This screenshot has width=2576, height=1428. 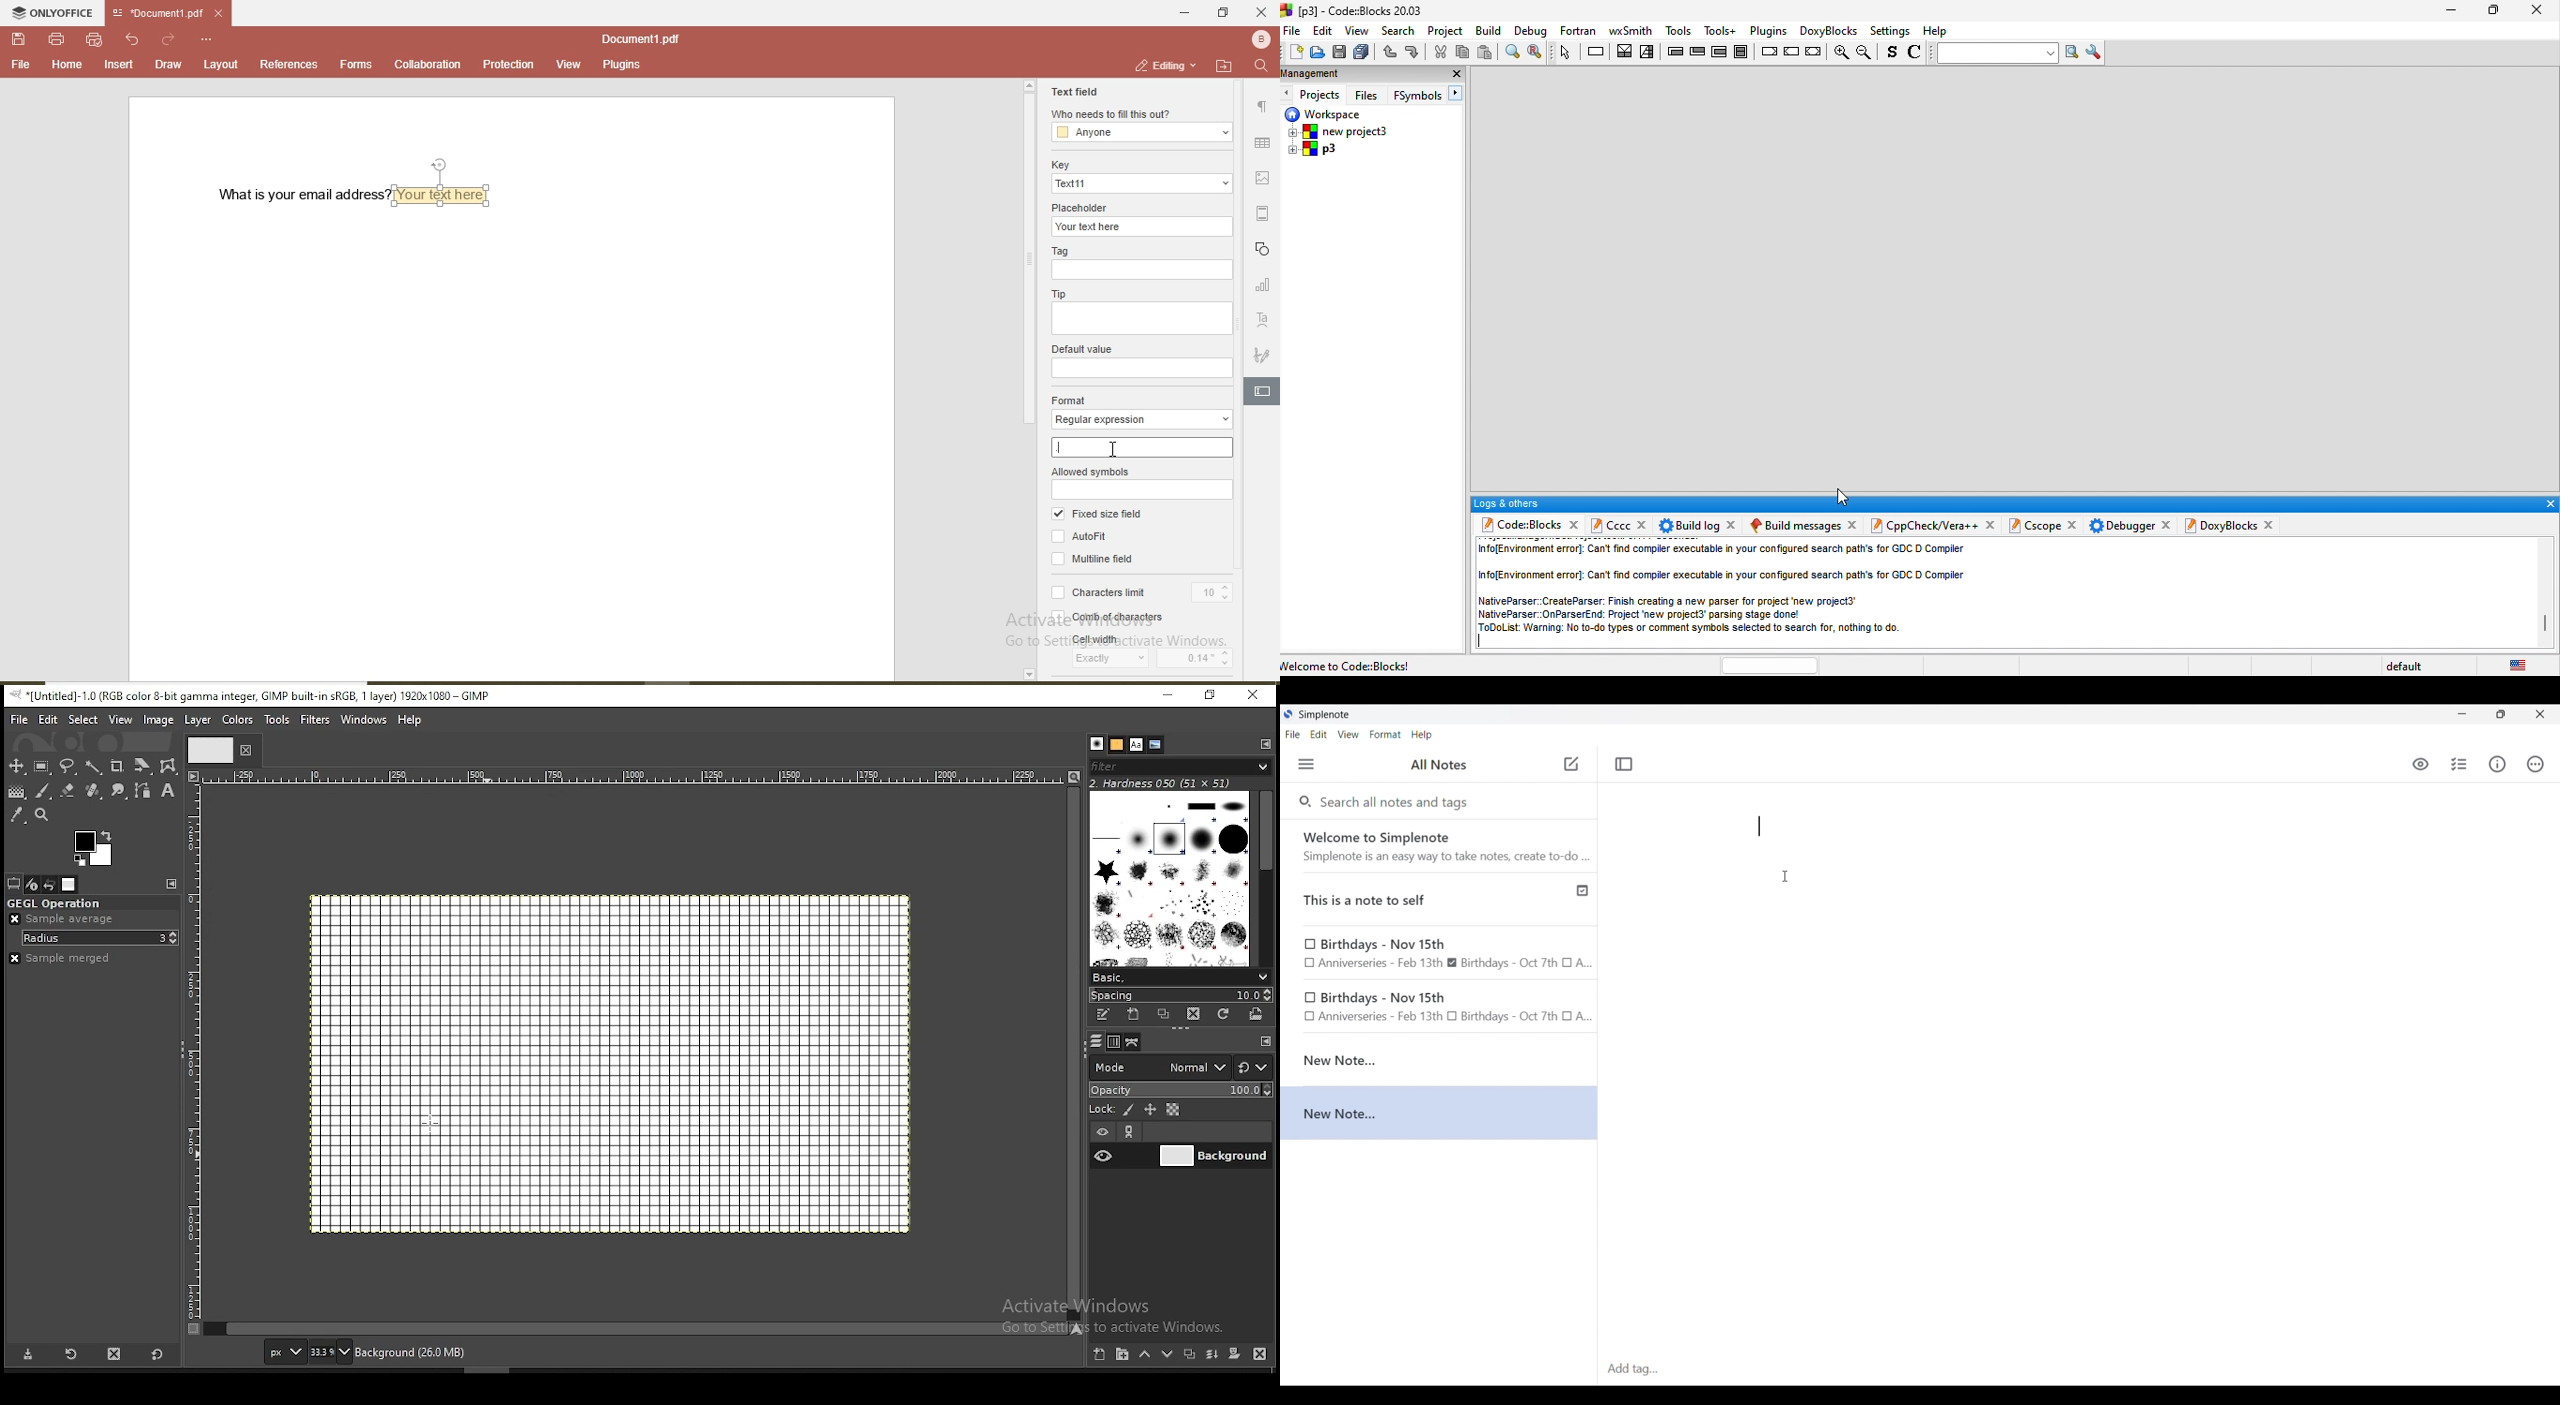 I want to click on zoom in, so click(x=1839, y=54).